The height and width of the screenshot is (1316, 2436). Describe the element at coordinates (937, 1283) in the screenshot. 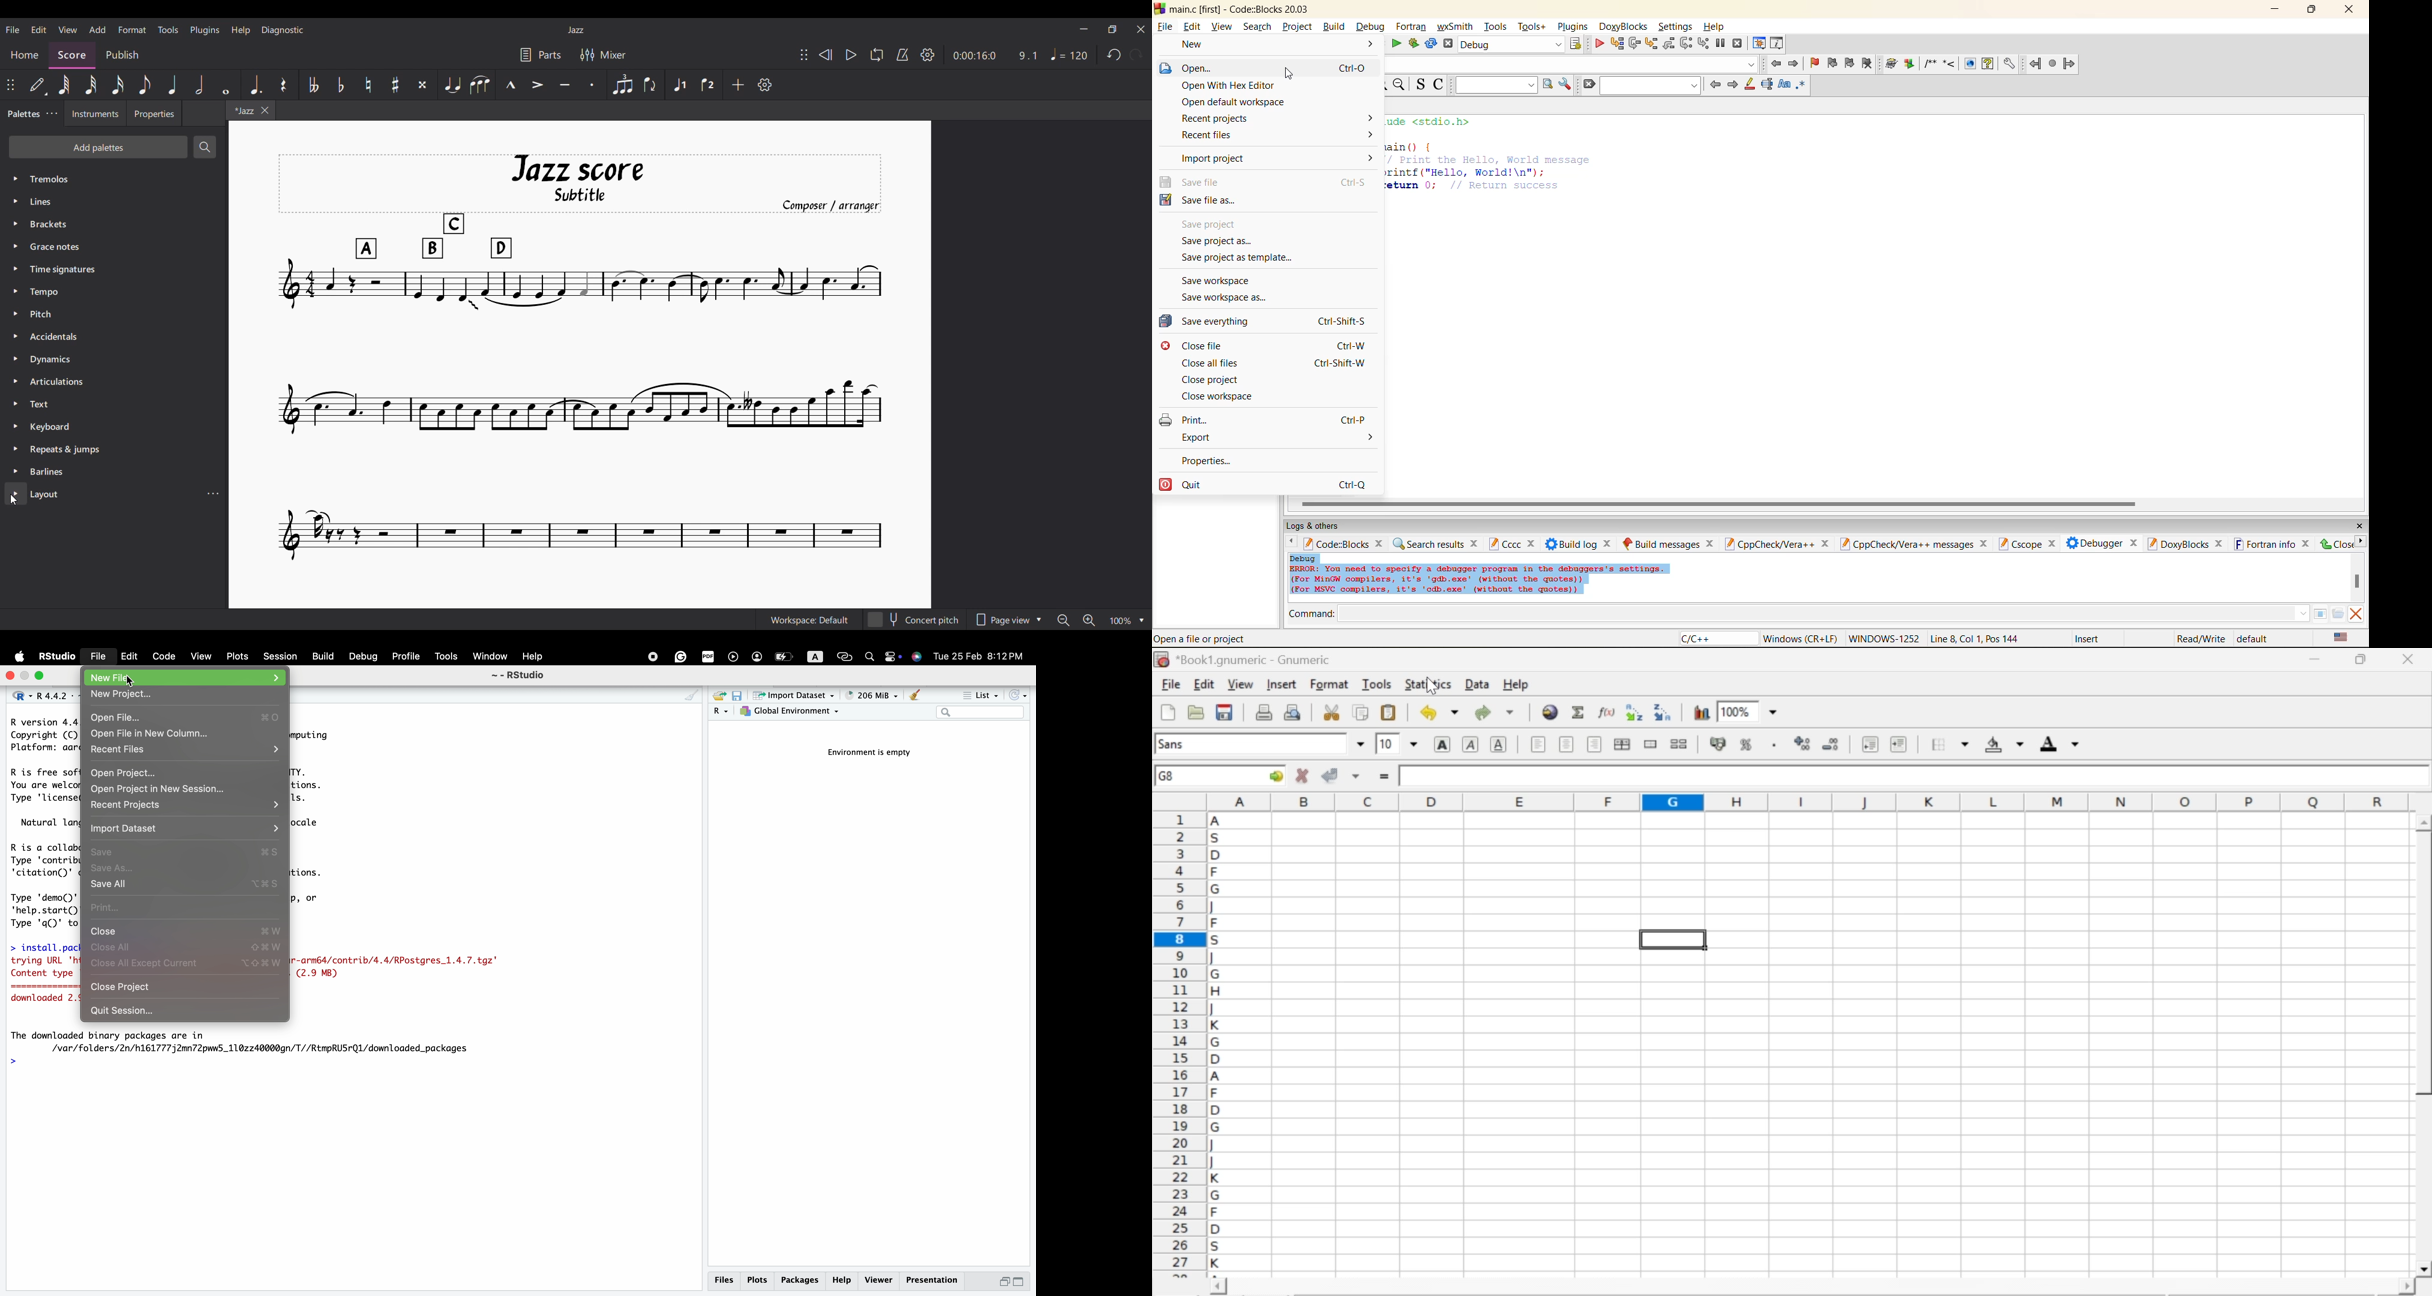

I see `presentation` at that location.